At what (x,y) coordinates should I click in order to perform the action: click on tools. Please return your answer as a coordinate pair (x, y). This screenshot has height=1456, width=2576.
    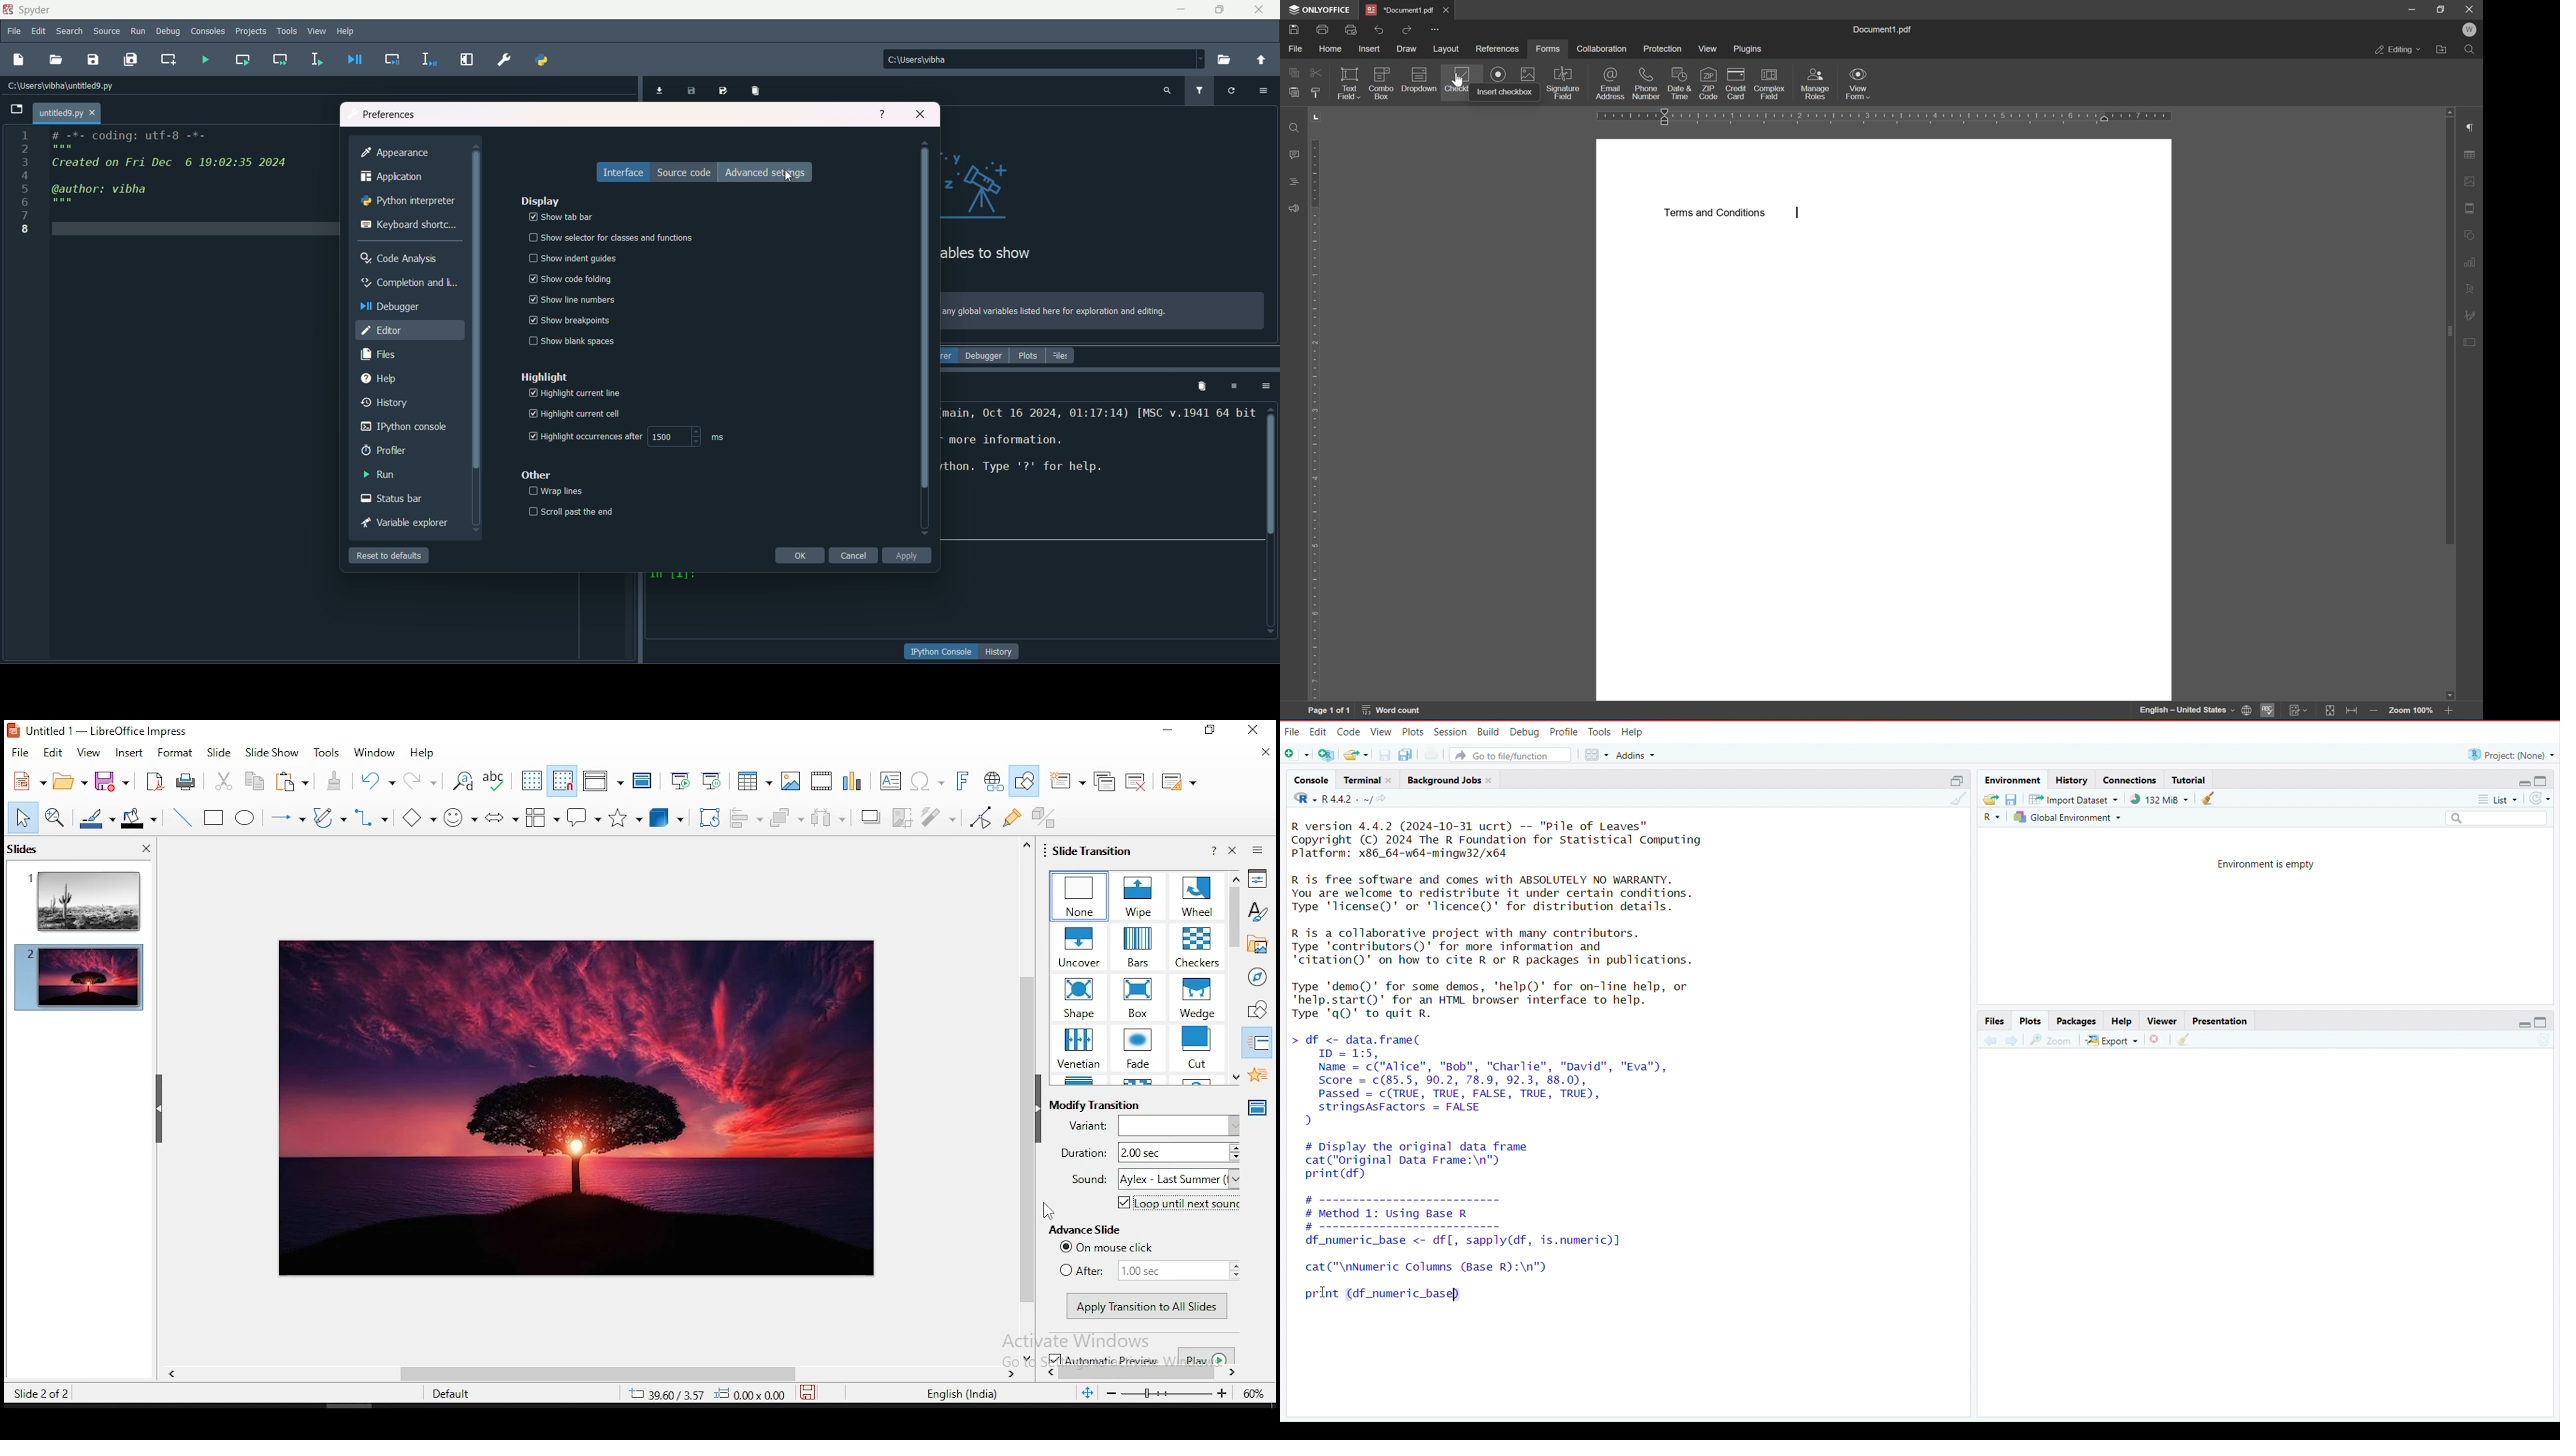
    Looking at the image, I should click on (291, 33).